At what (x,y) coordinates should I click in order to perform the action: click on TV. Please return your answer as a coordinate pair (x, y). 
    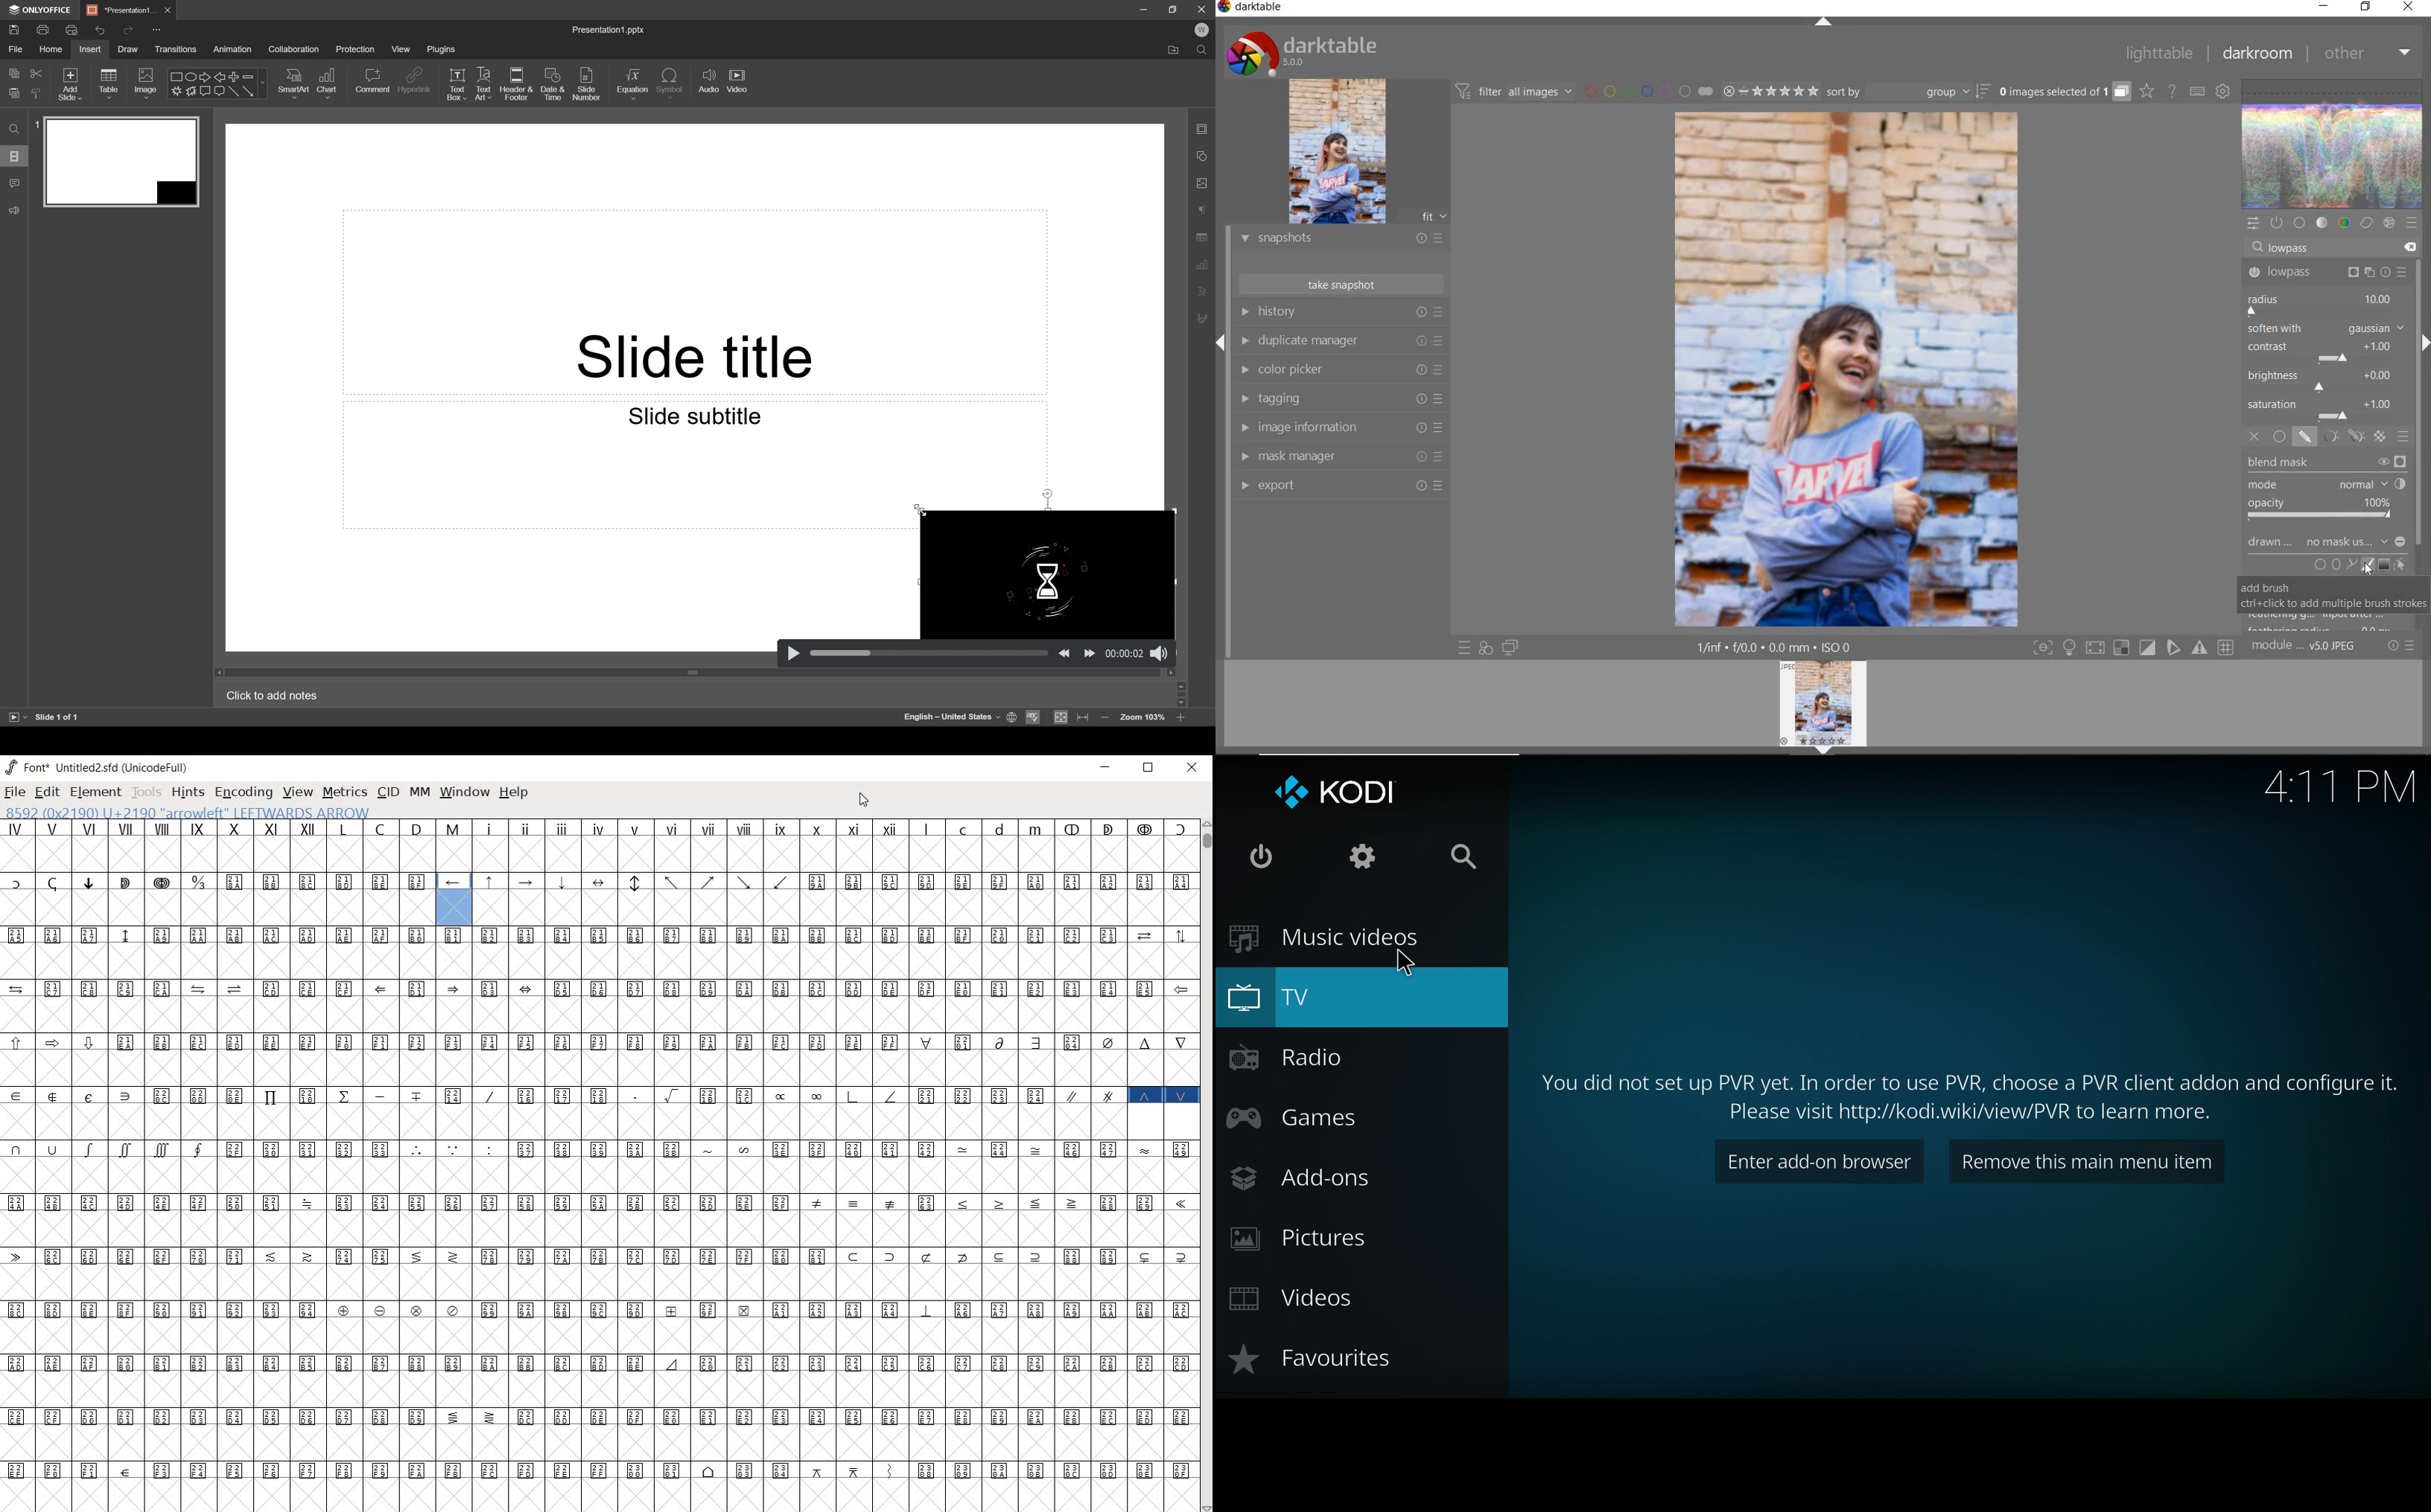
    Looking at the image, I should click on (1361, 997).